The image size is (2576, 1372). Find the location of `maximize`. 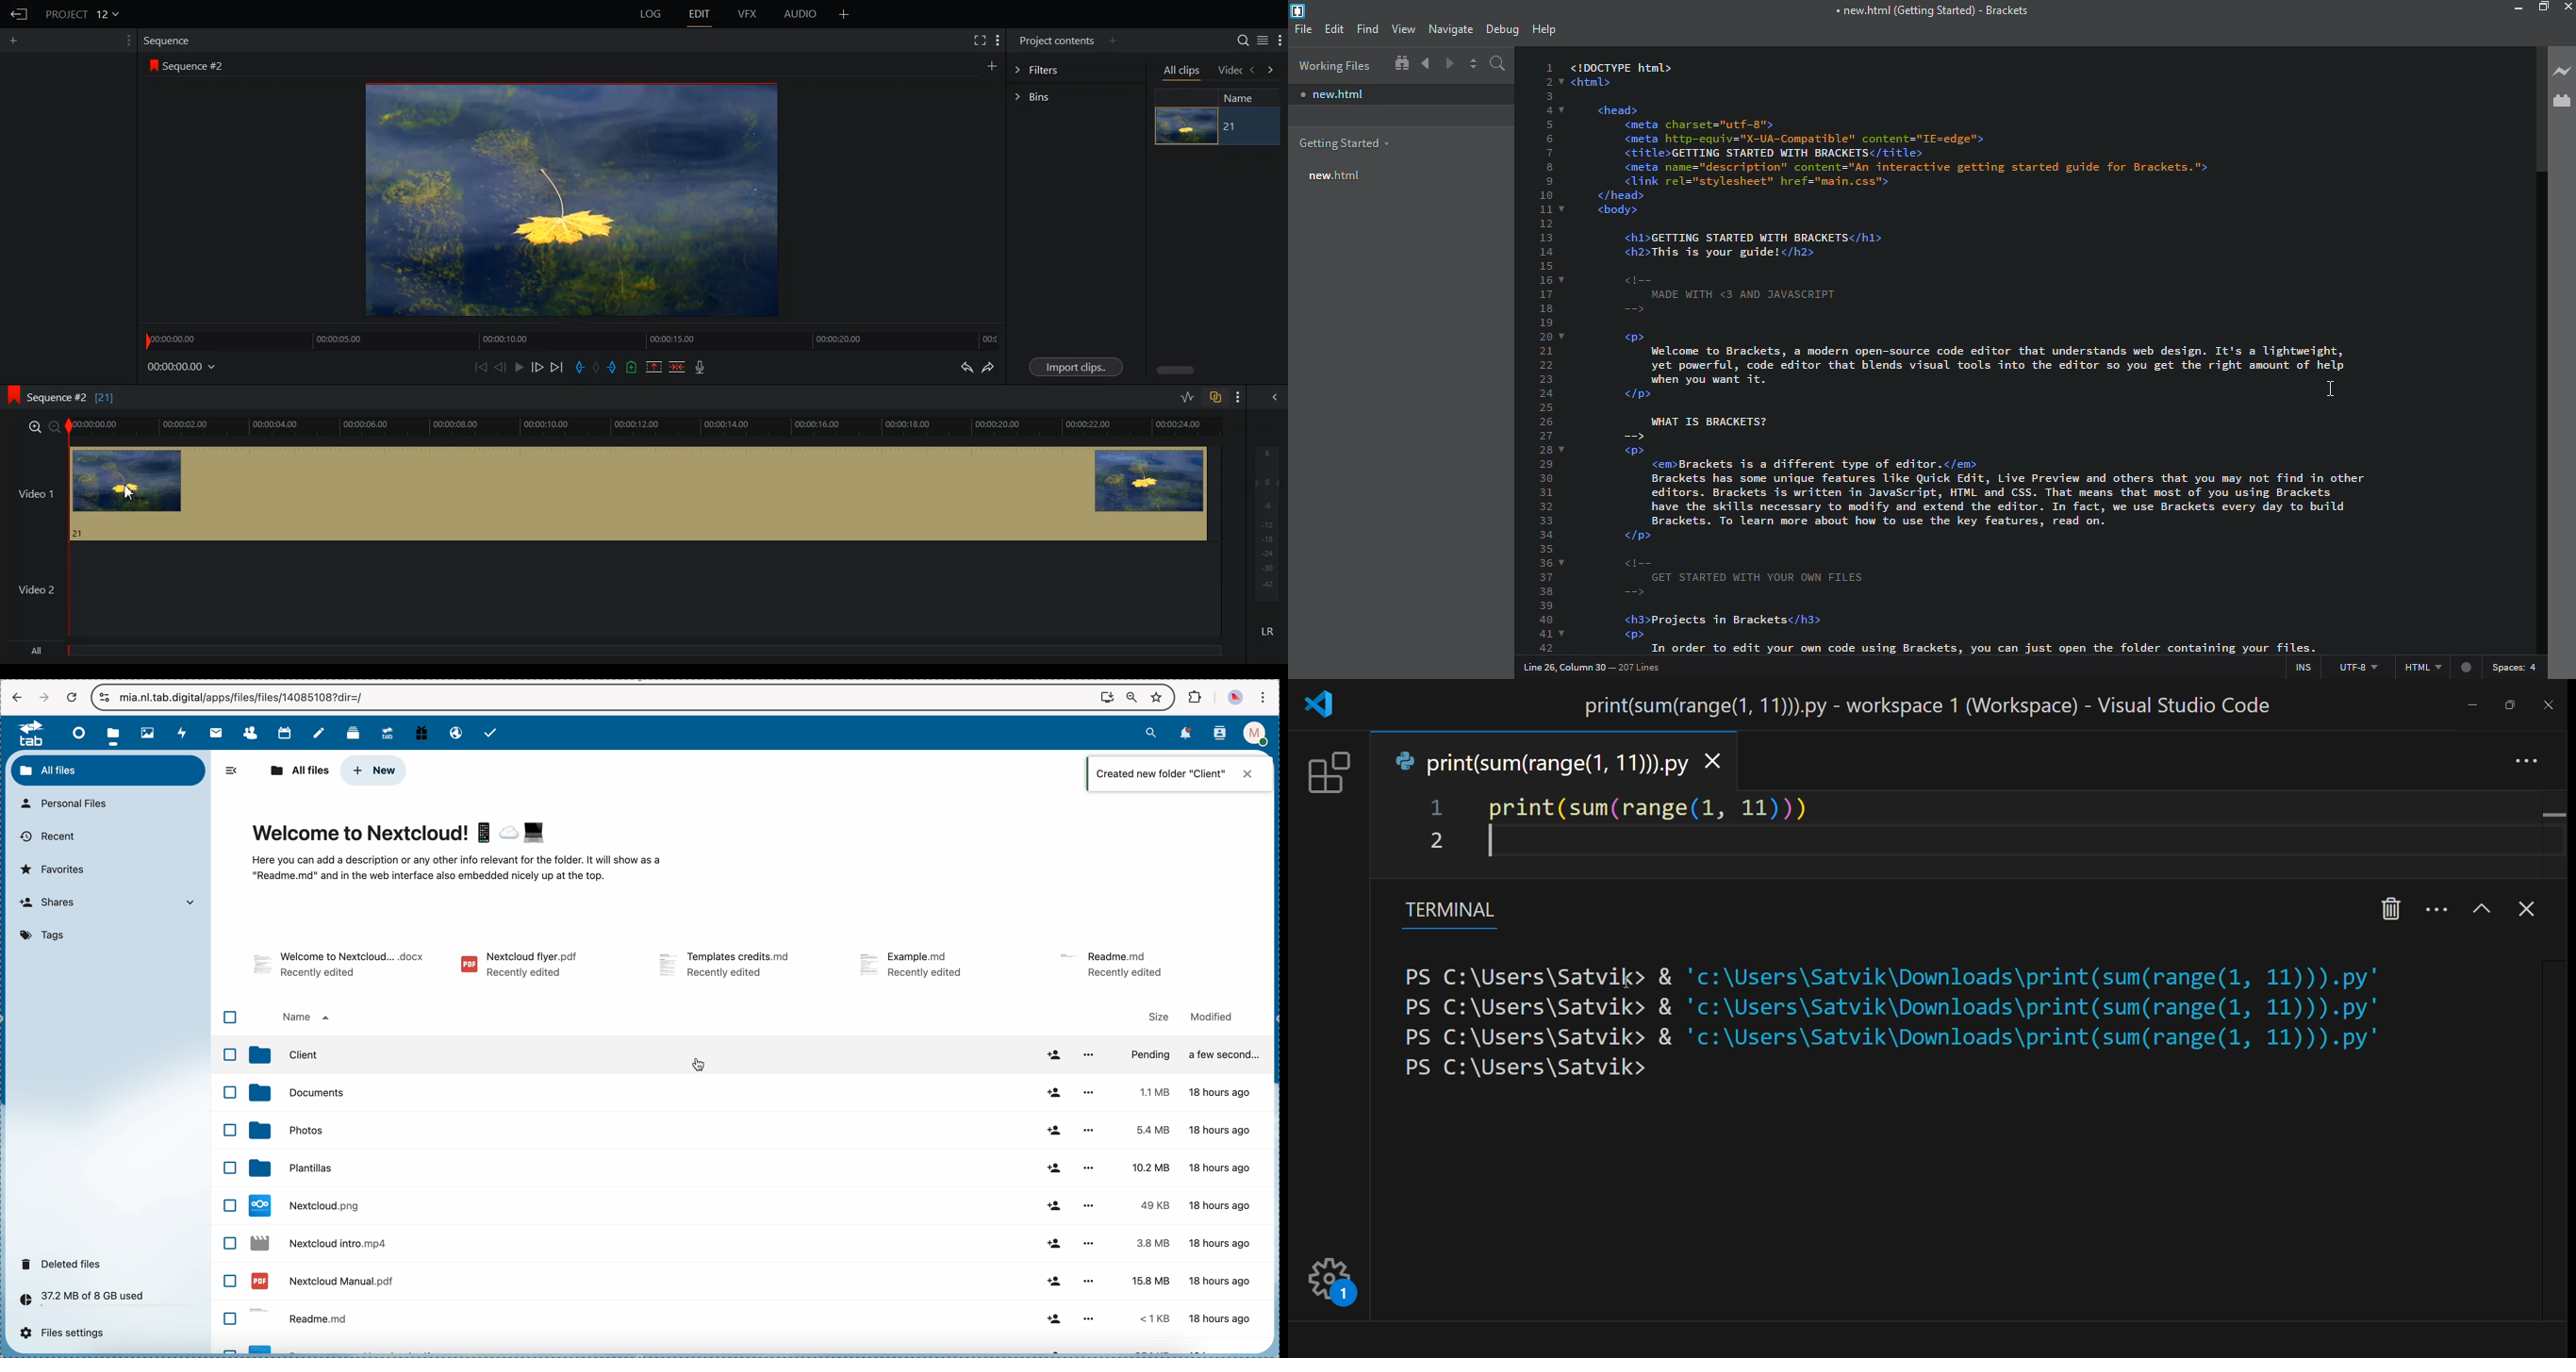

maximize is located at coordinates (2544, 8).